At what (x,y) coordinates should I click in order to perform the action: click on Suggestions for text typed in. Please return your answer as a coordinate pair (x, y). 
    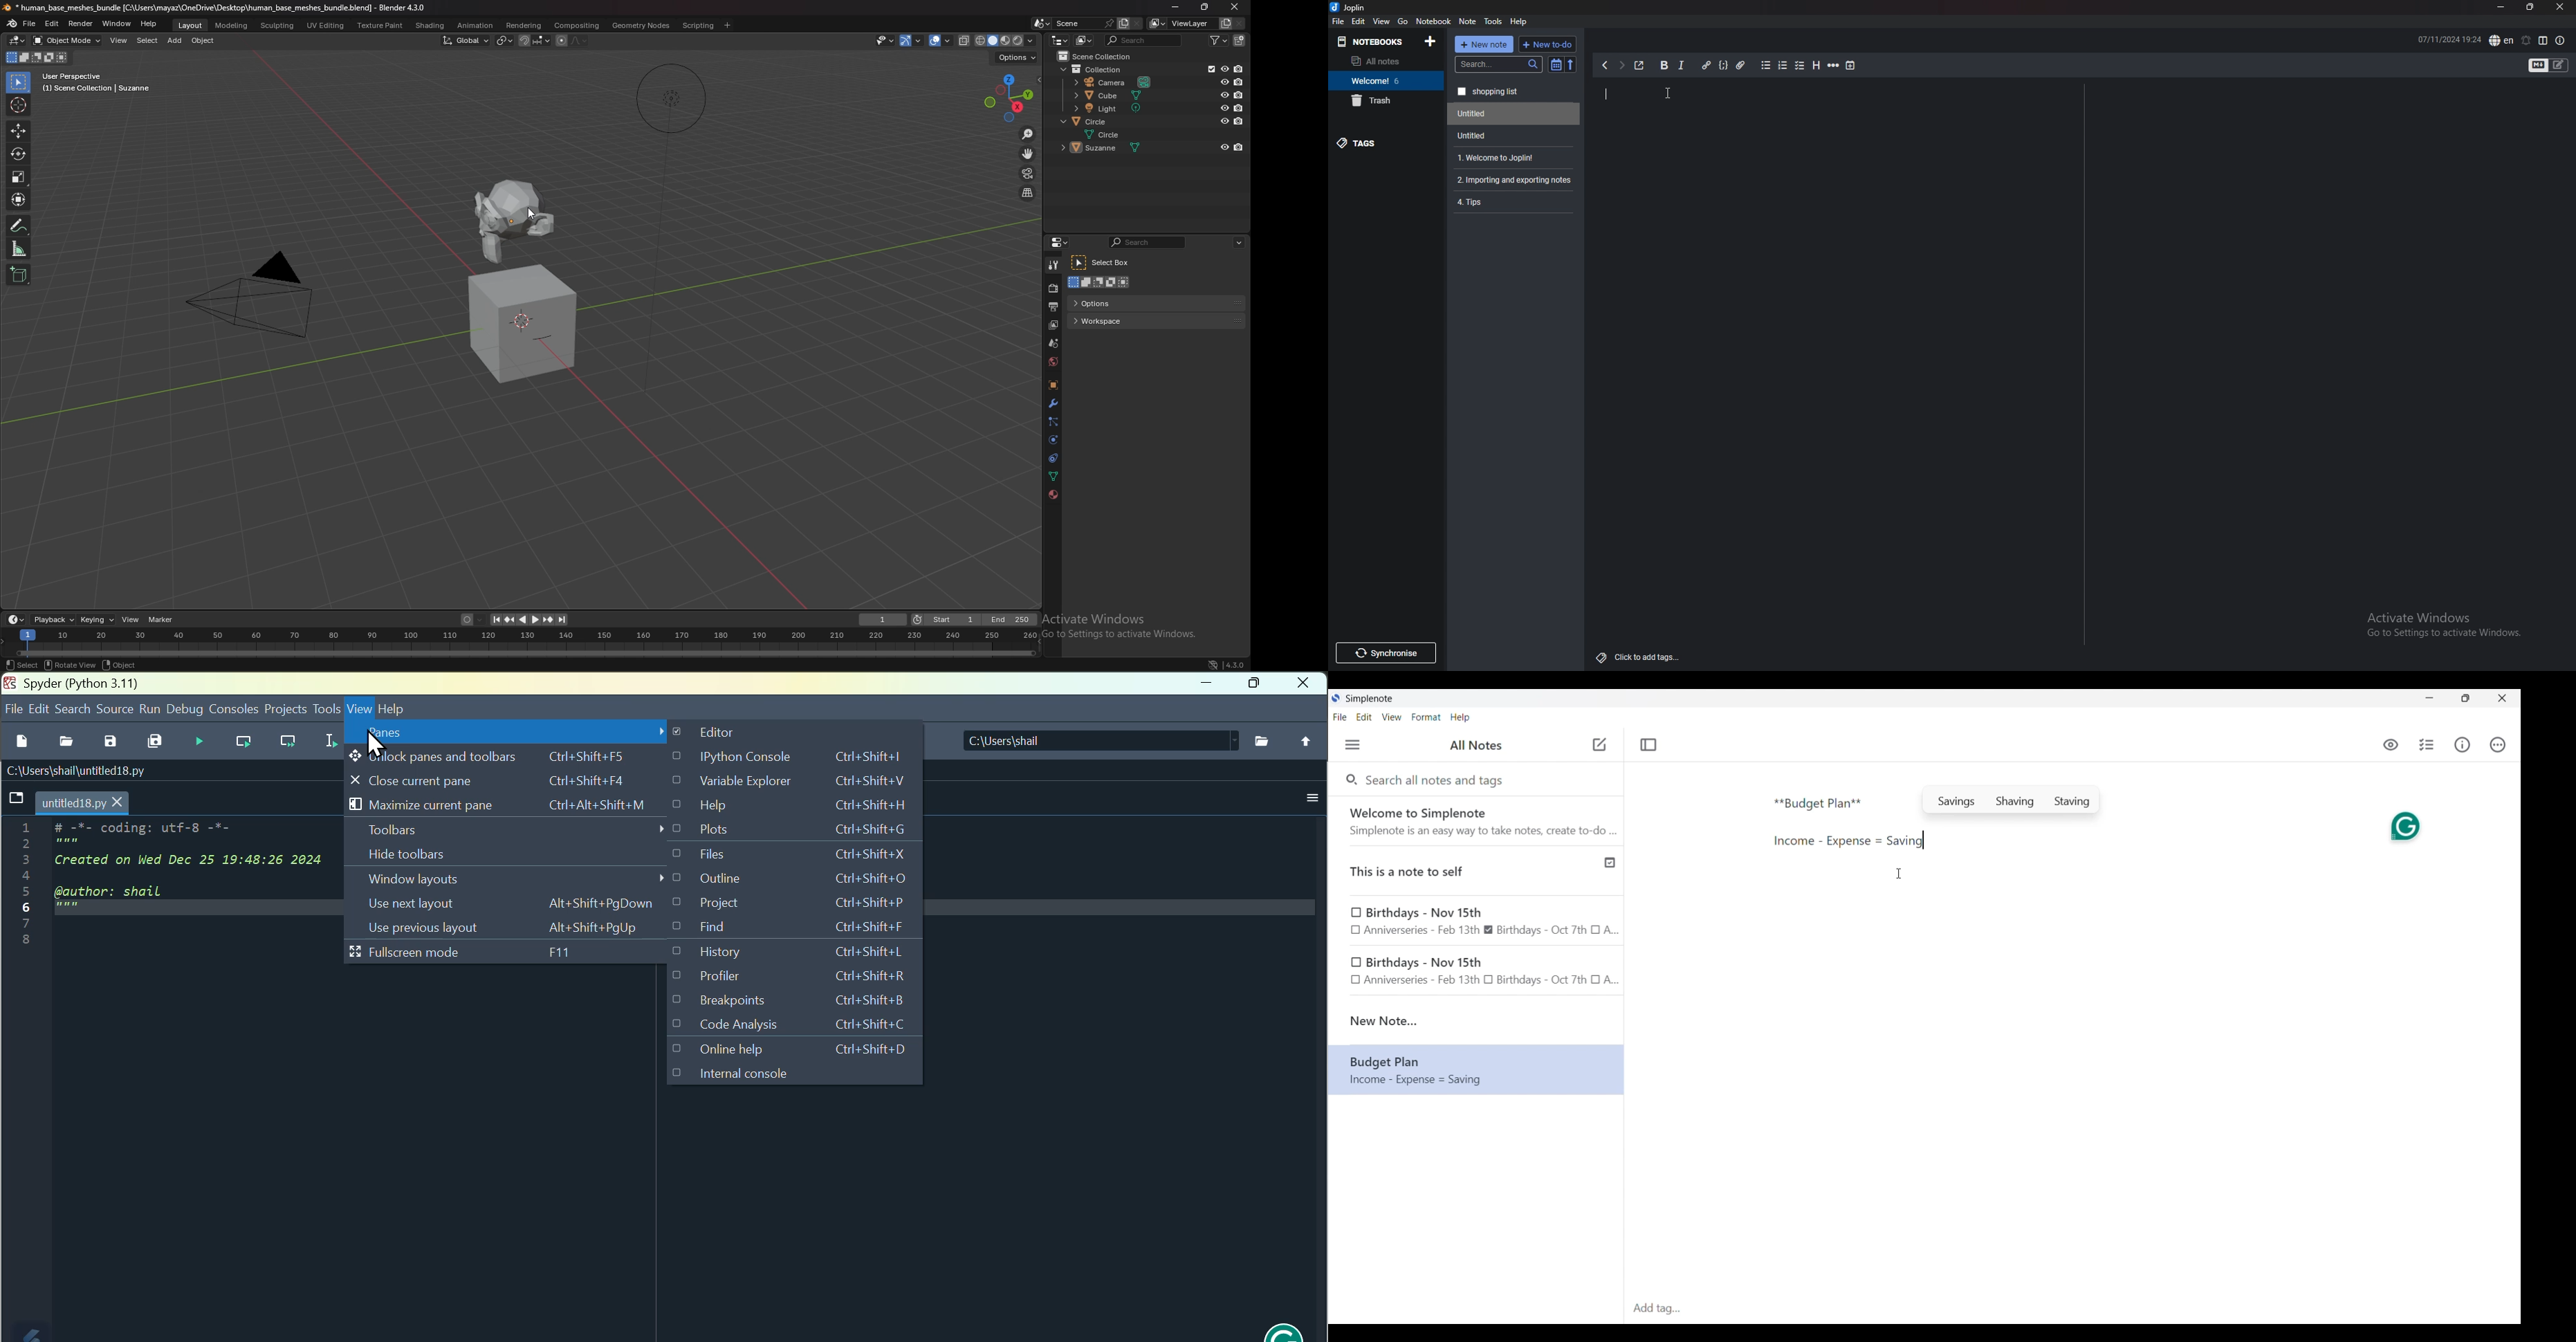
    Looking at the image, I should click on (2012, 799).